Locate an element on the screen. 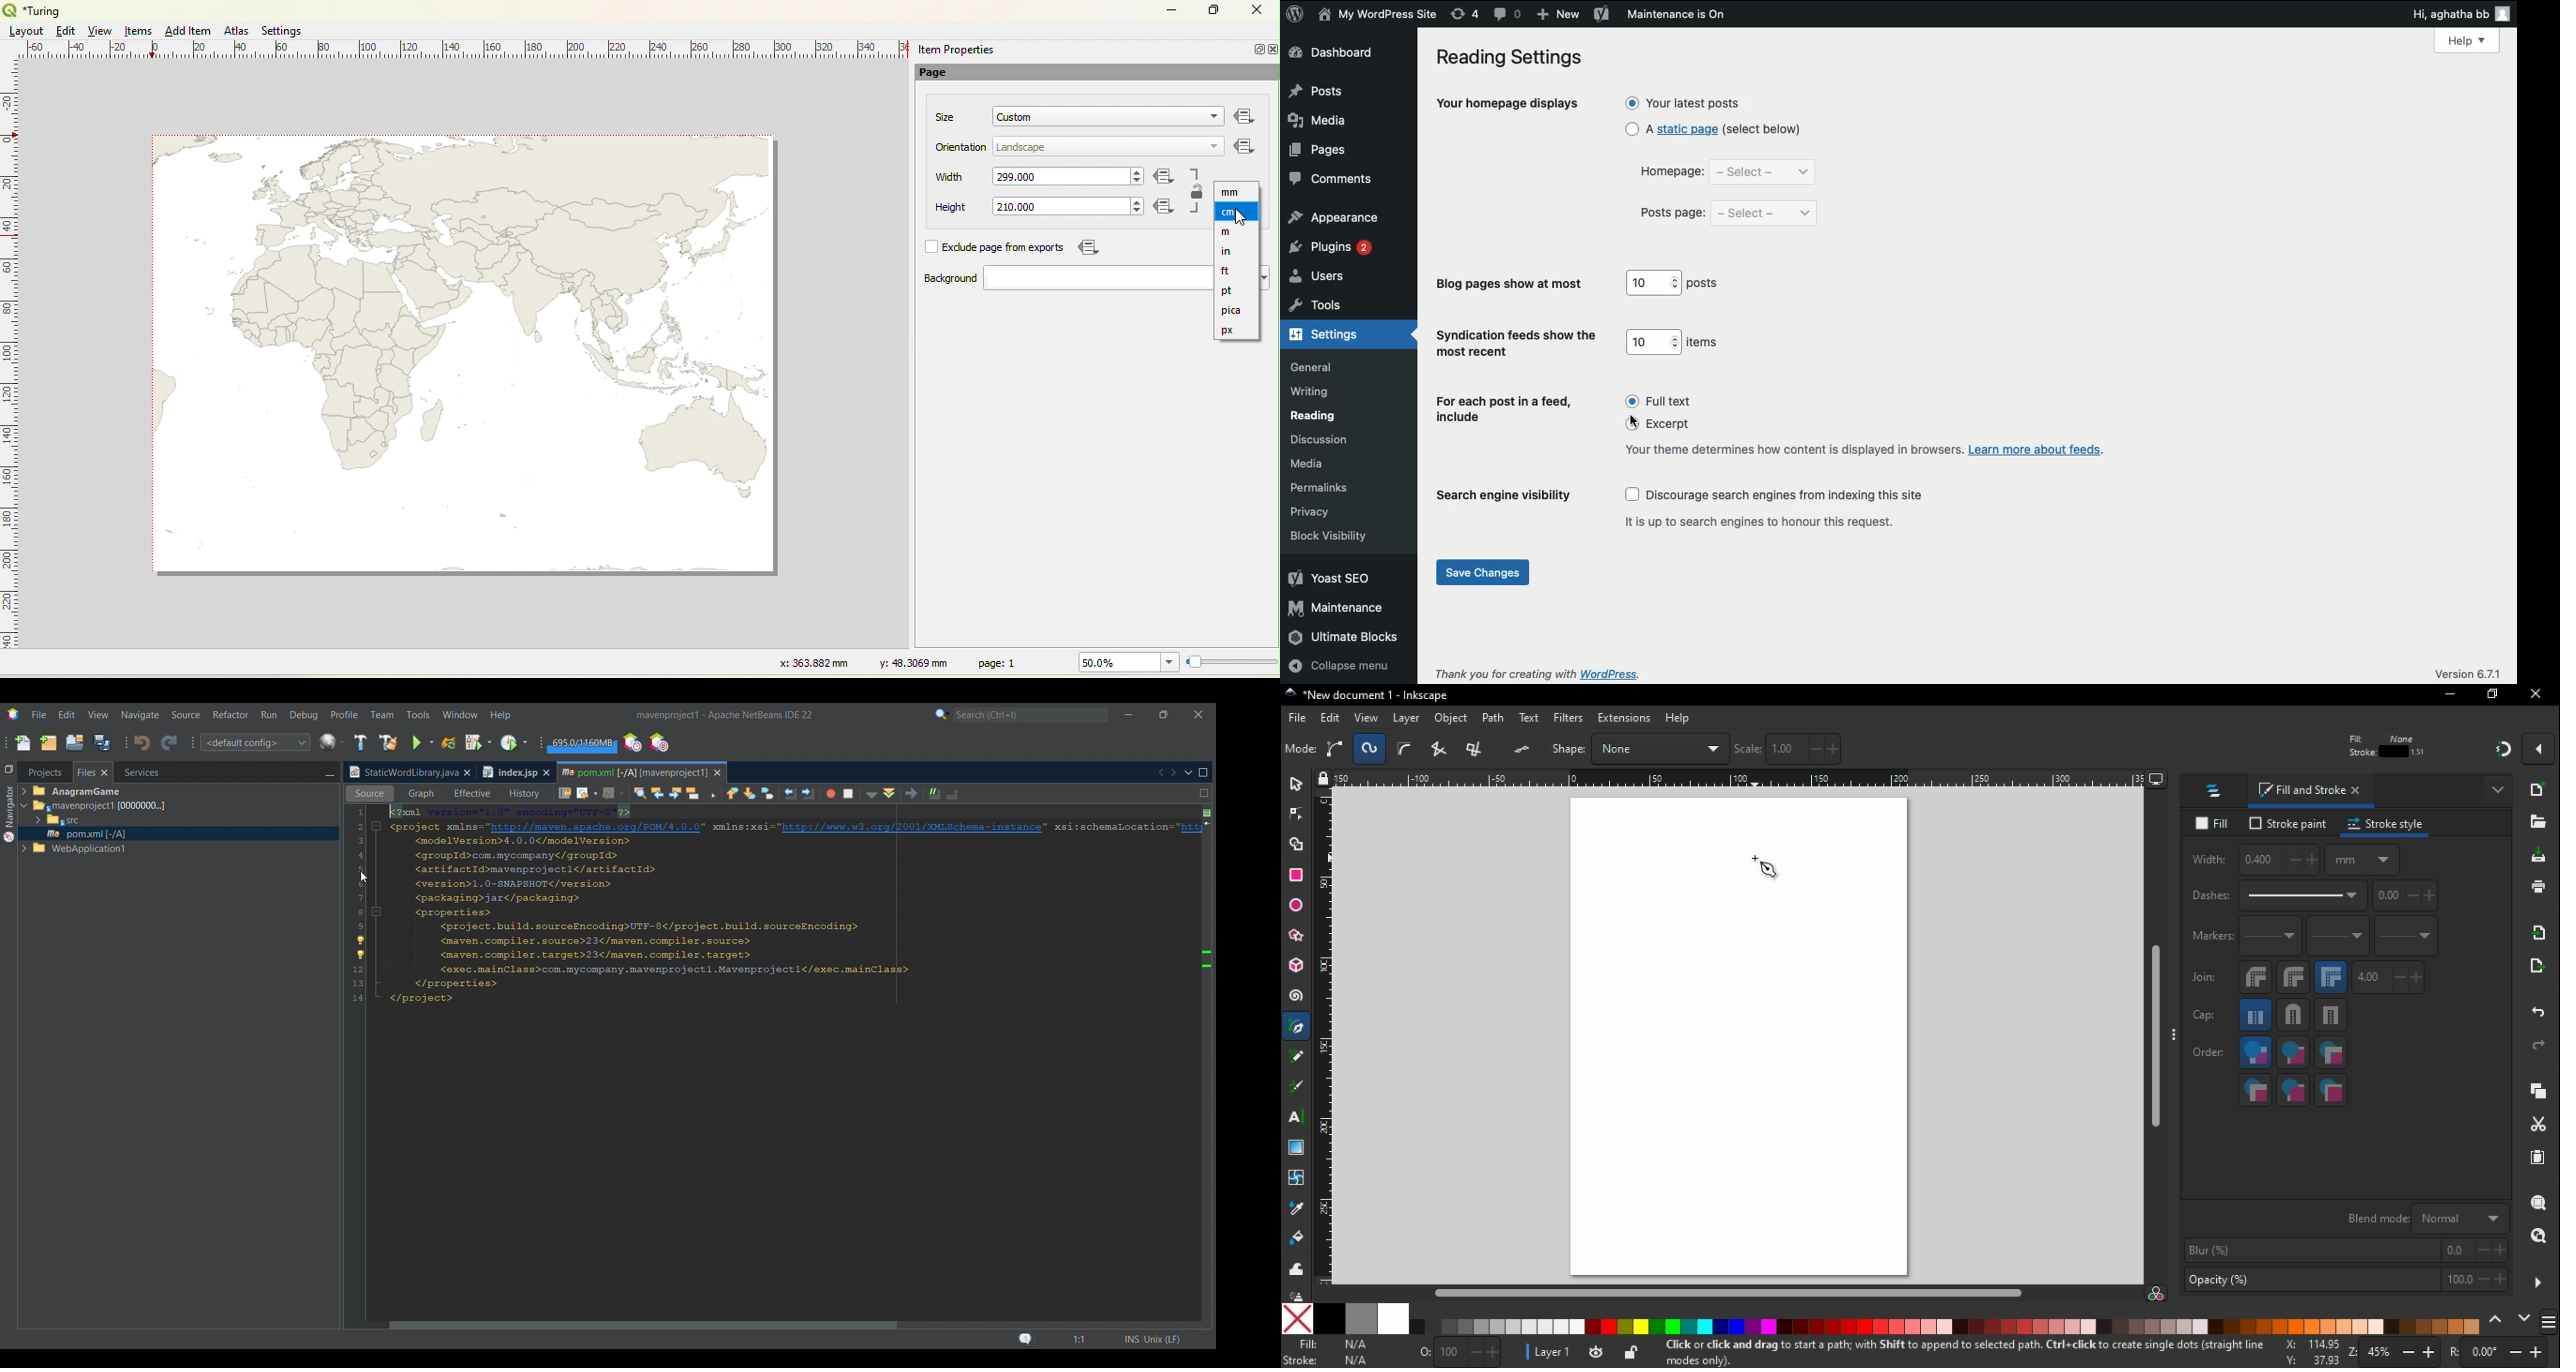 This screenshot has width=2576, height=1372. blur is located at coordinates (2347, 1250).